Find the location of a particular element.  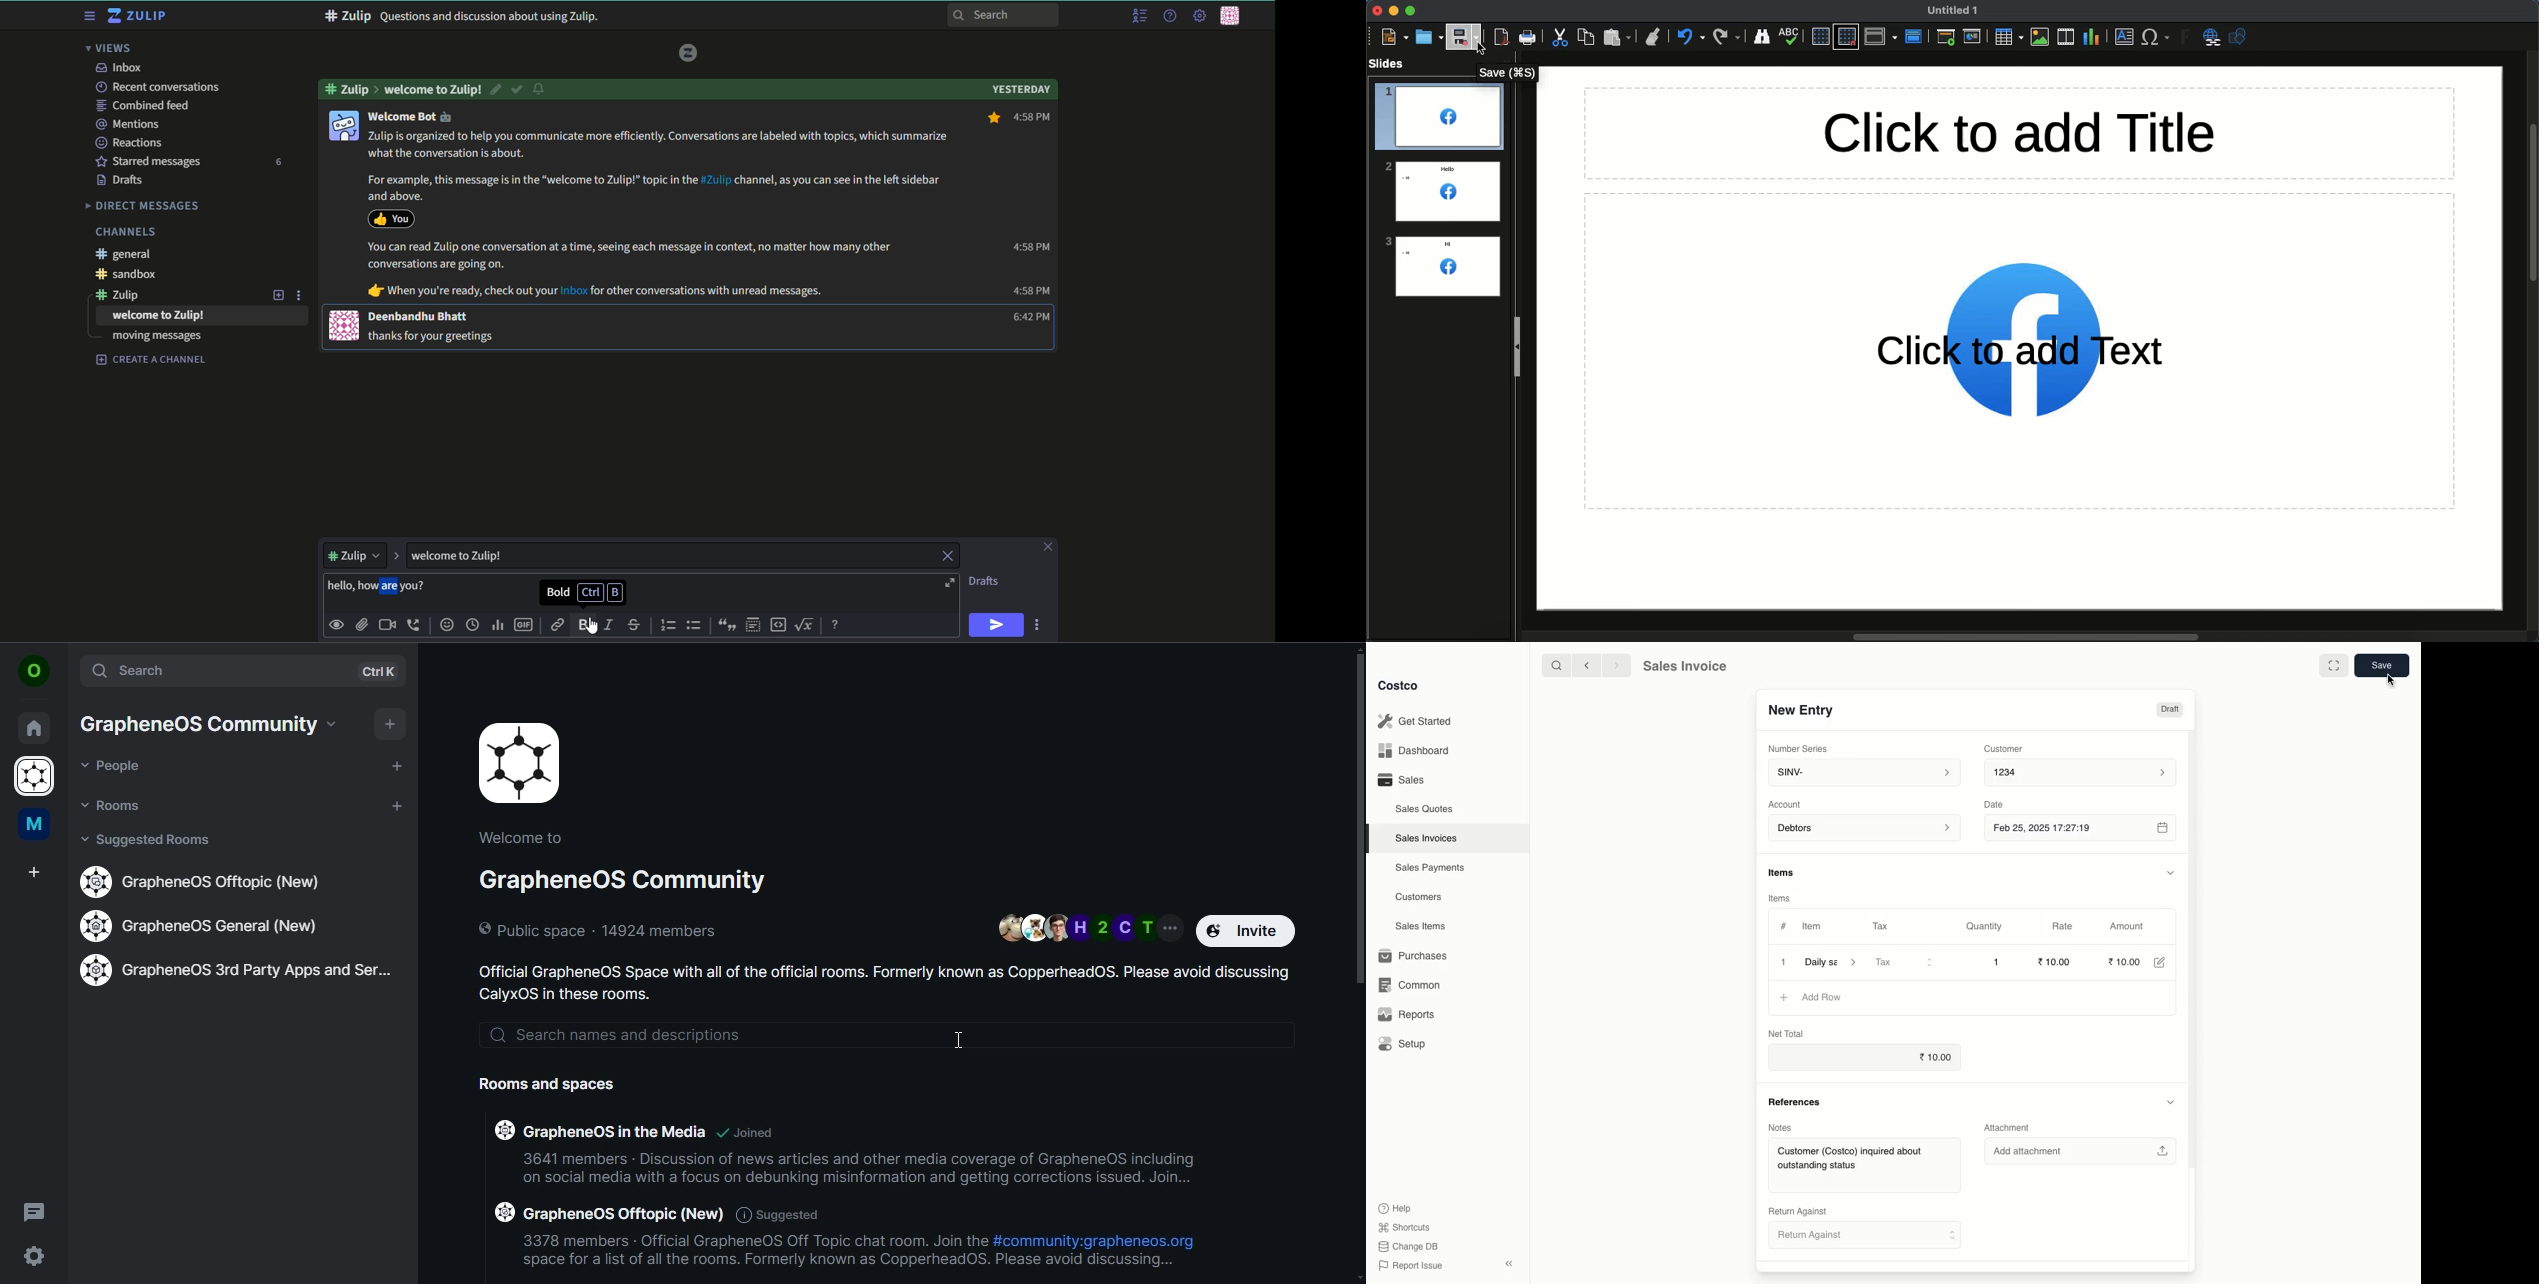

1 Purchases is located at coordinates (1417, 956).